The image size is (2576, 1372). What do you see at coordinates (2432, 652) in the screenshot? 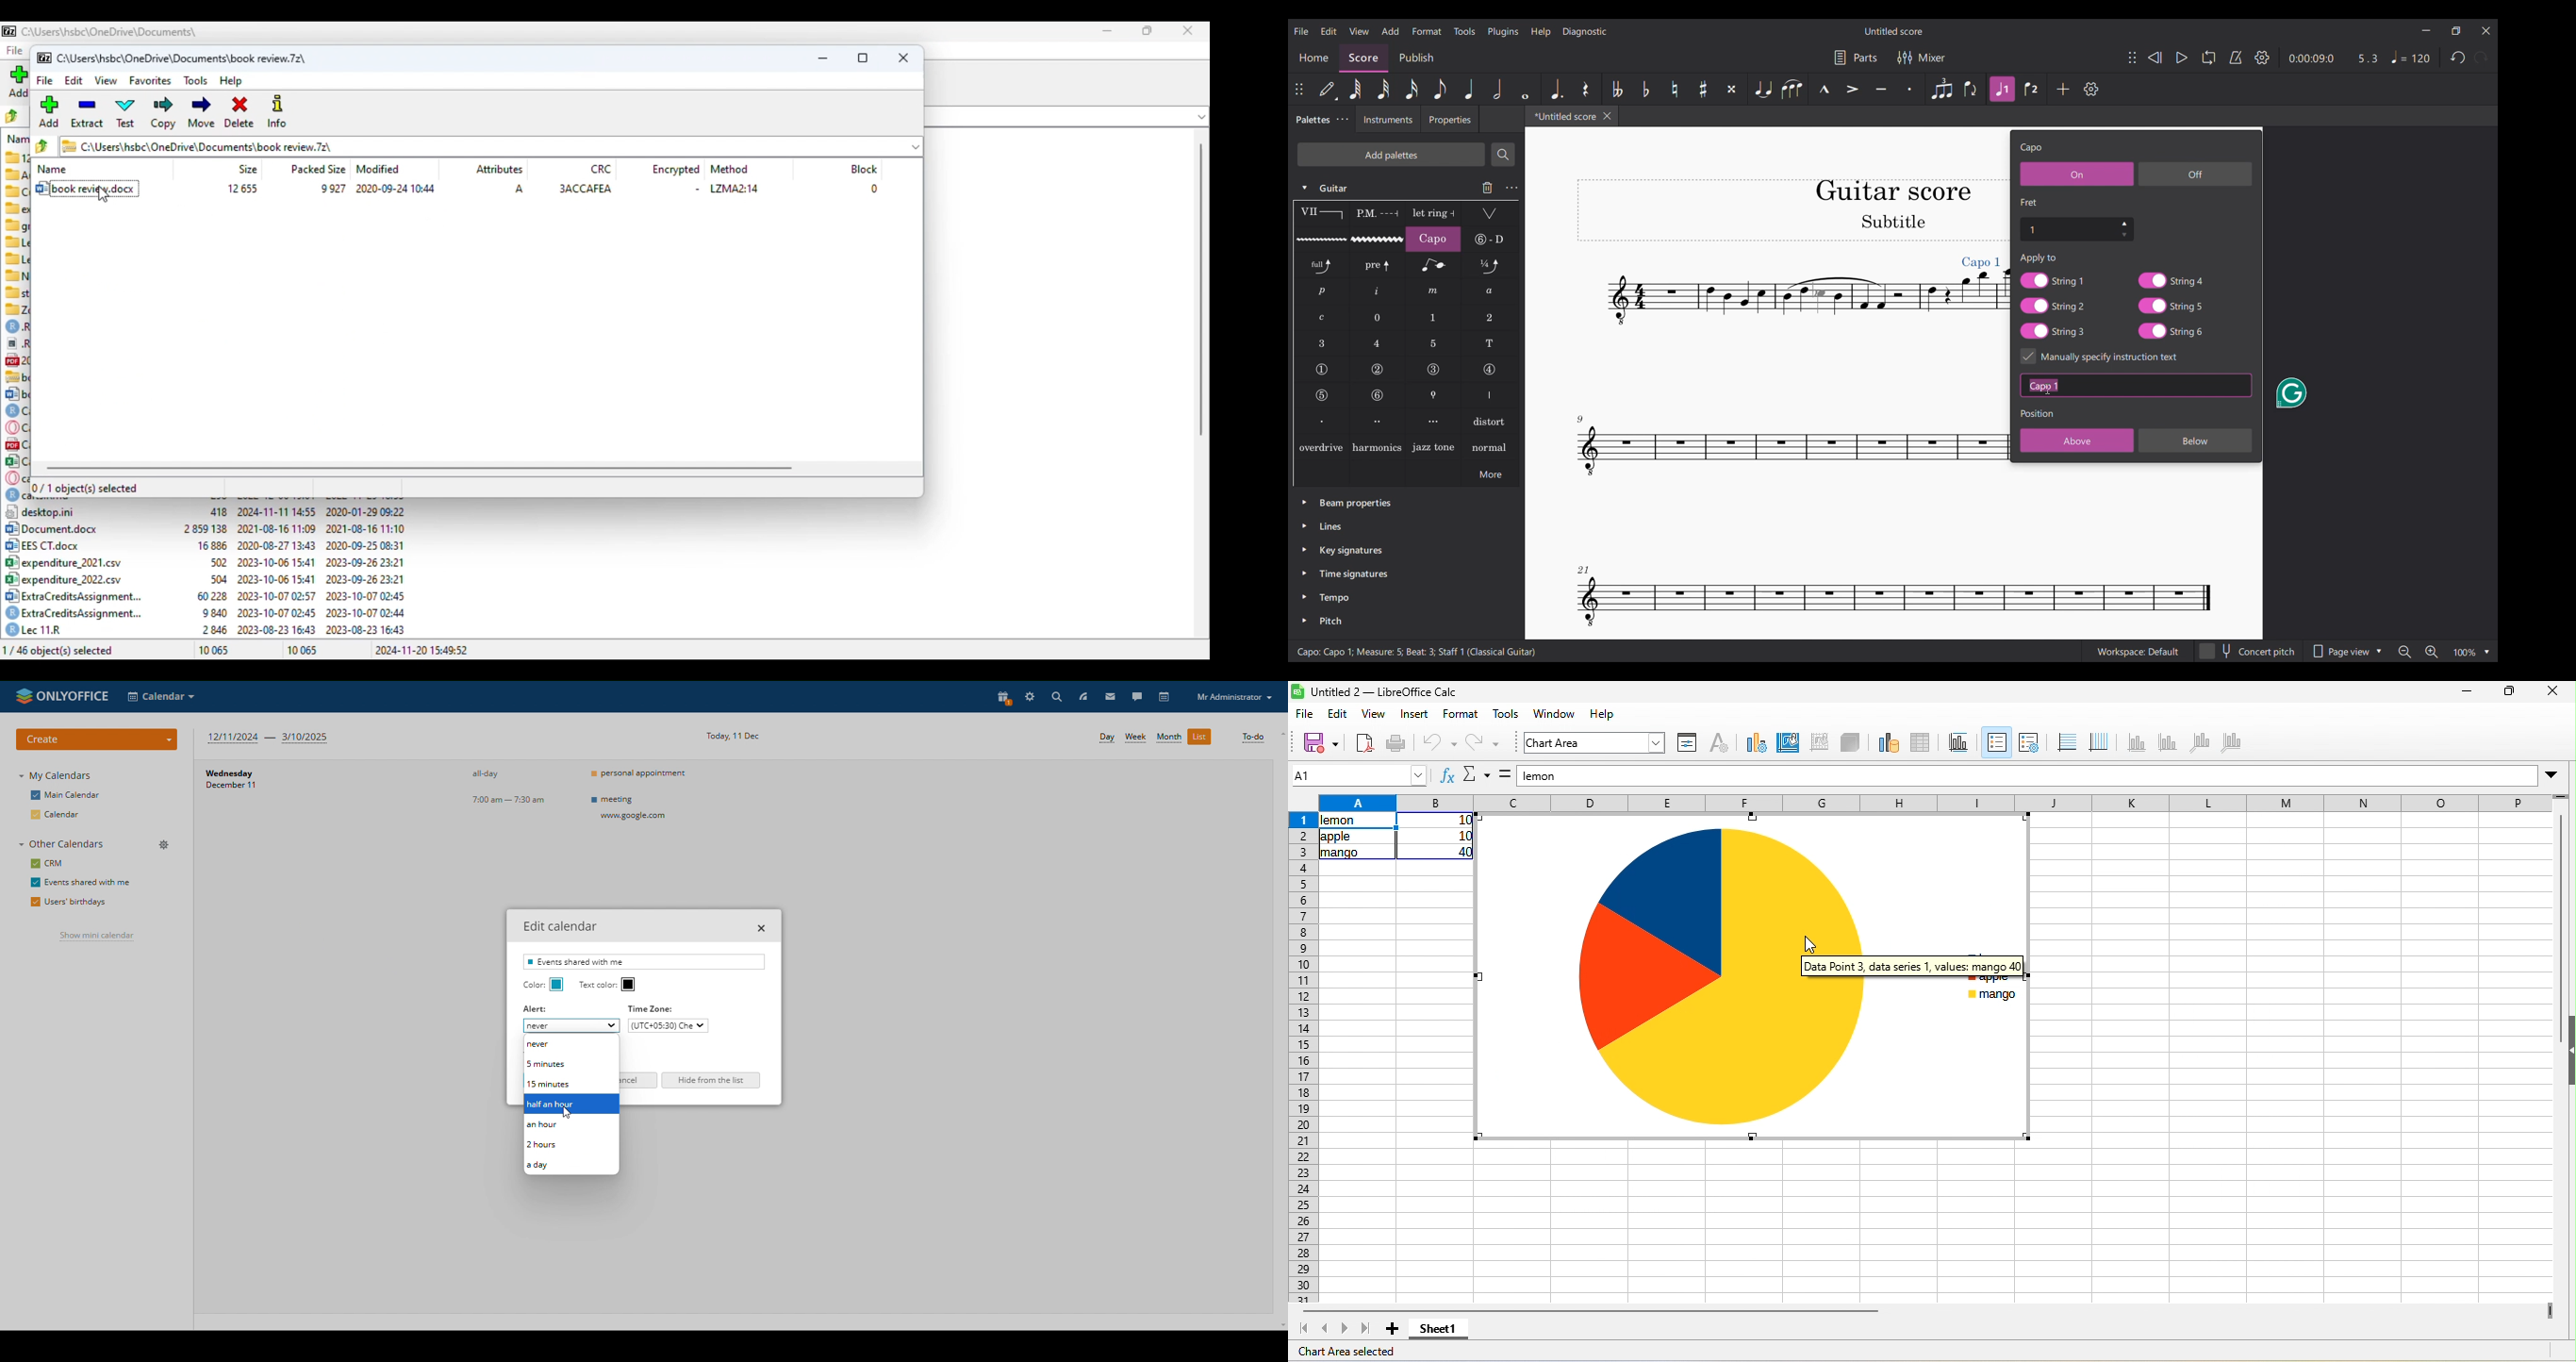
I see `Zoom in` at bounding box center [2432, 652].